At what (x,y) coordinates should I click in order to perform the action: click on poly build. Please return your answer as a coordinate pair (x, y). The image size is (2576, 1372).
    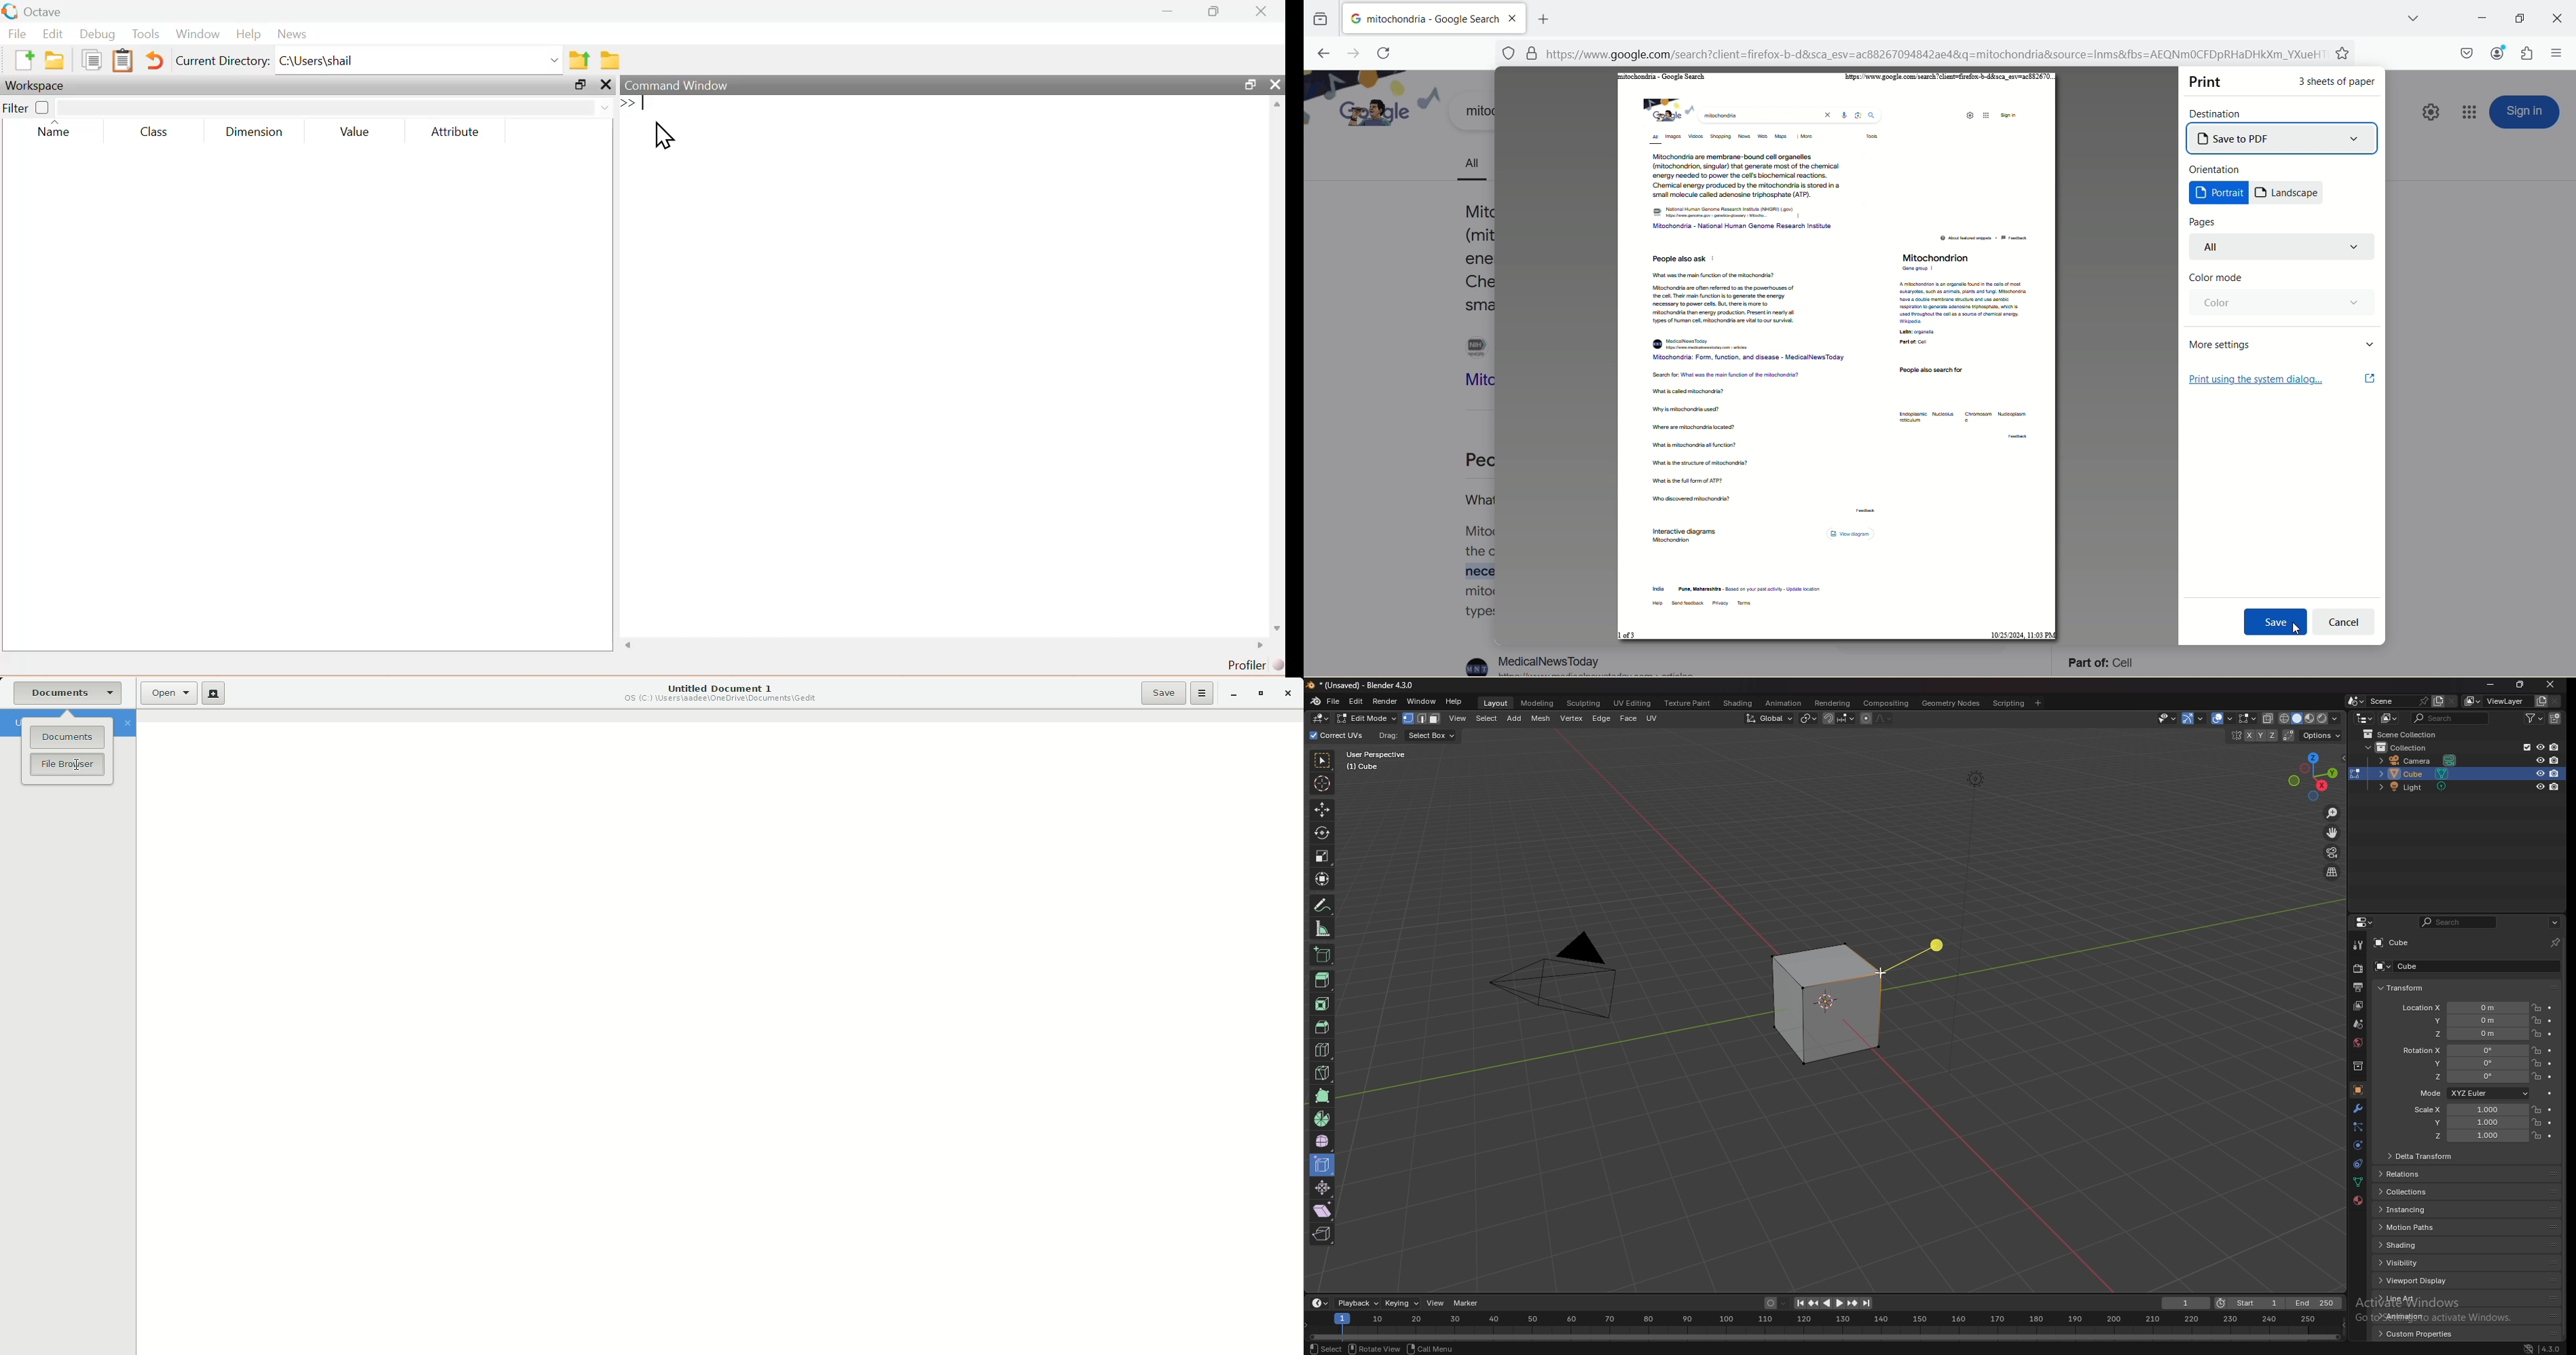
    Looking at the image, I should click on (1323, 1096).